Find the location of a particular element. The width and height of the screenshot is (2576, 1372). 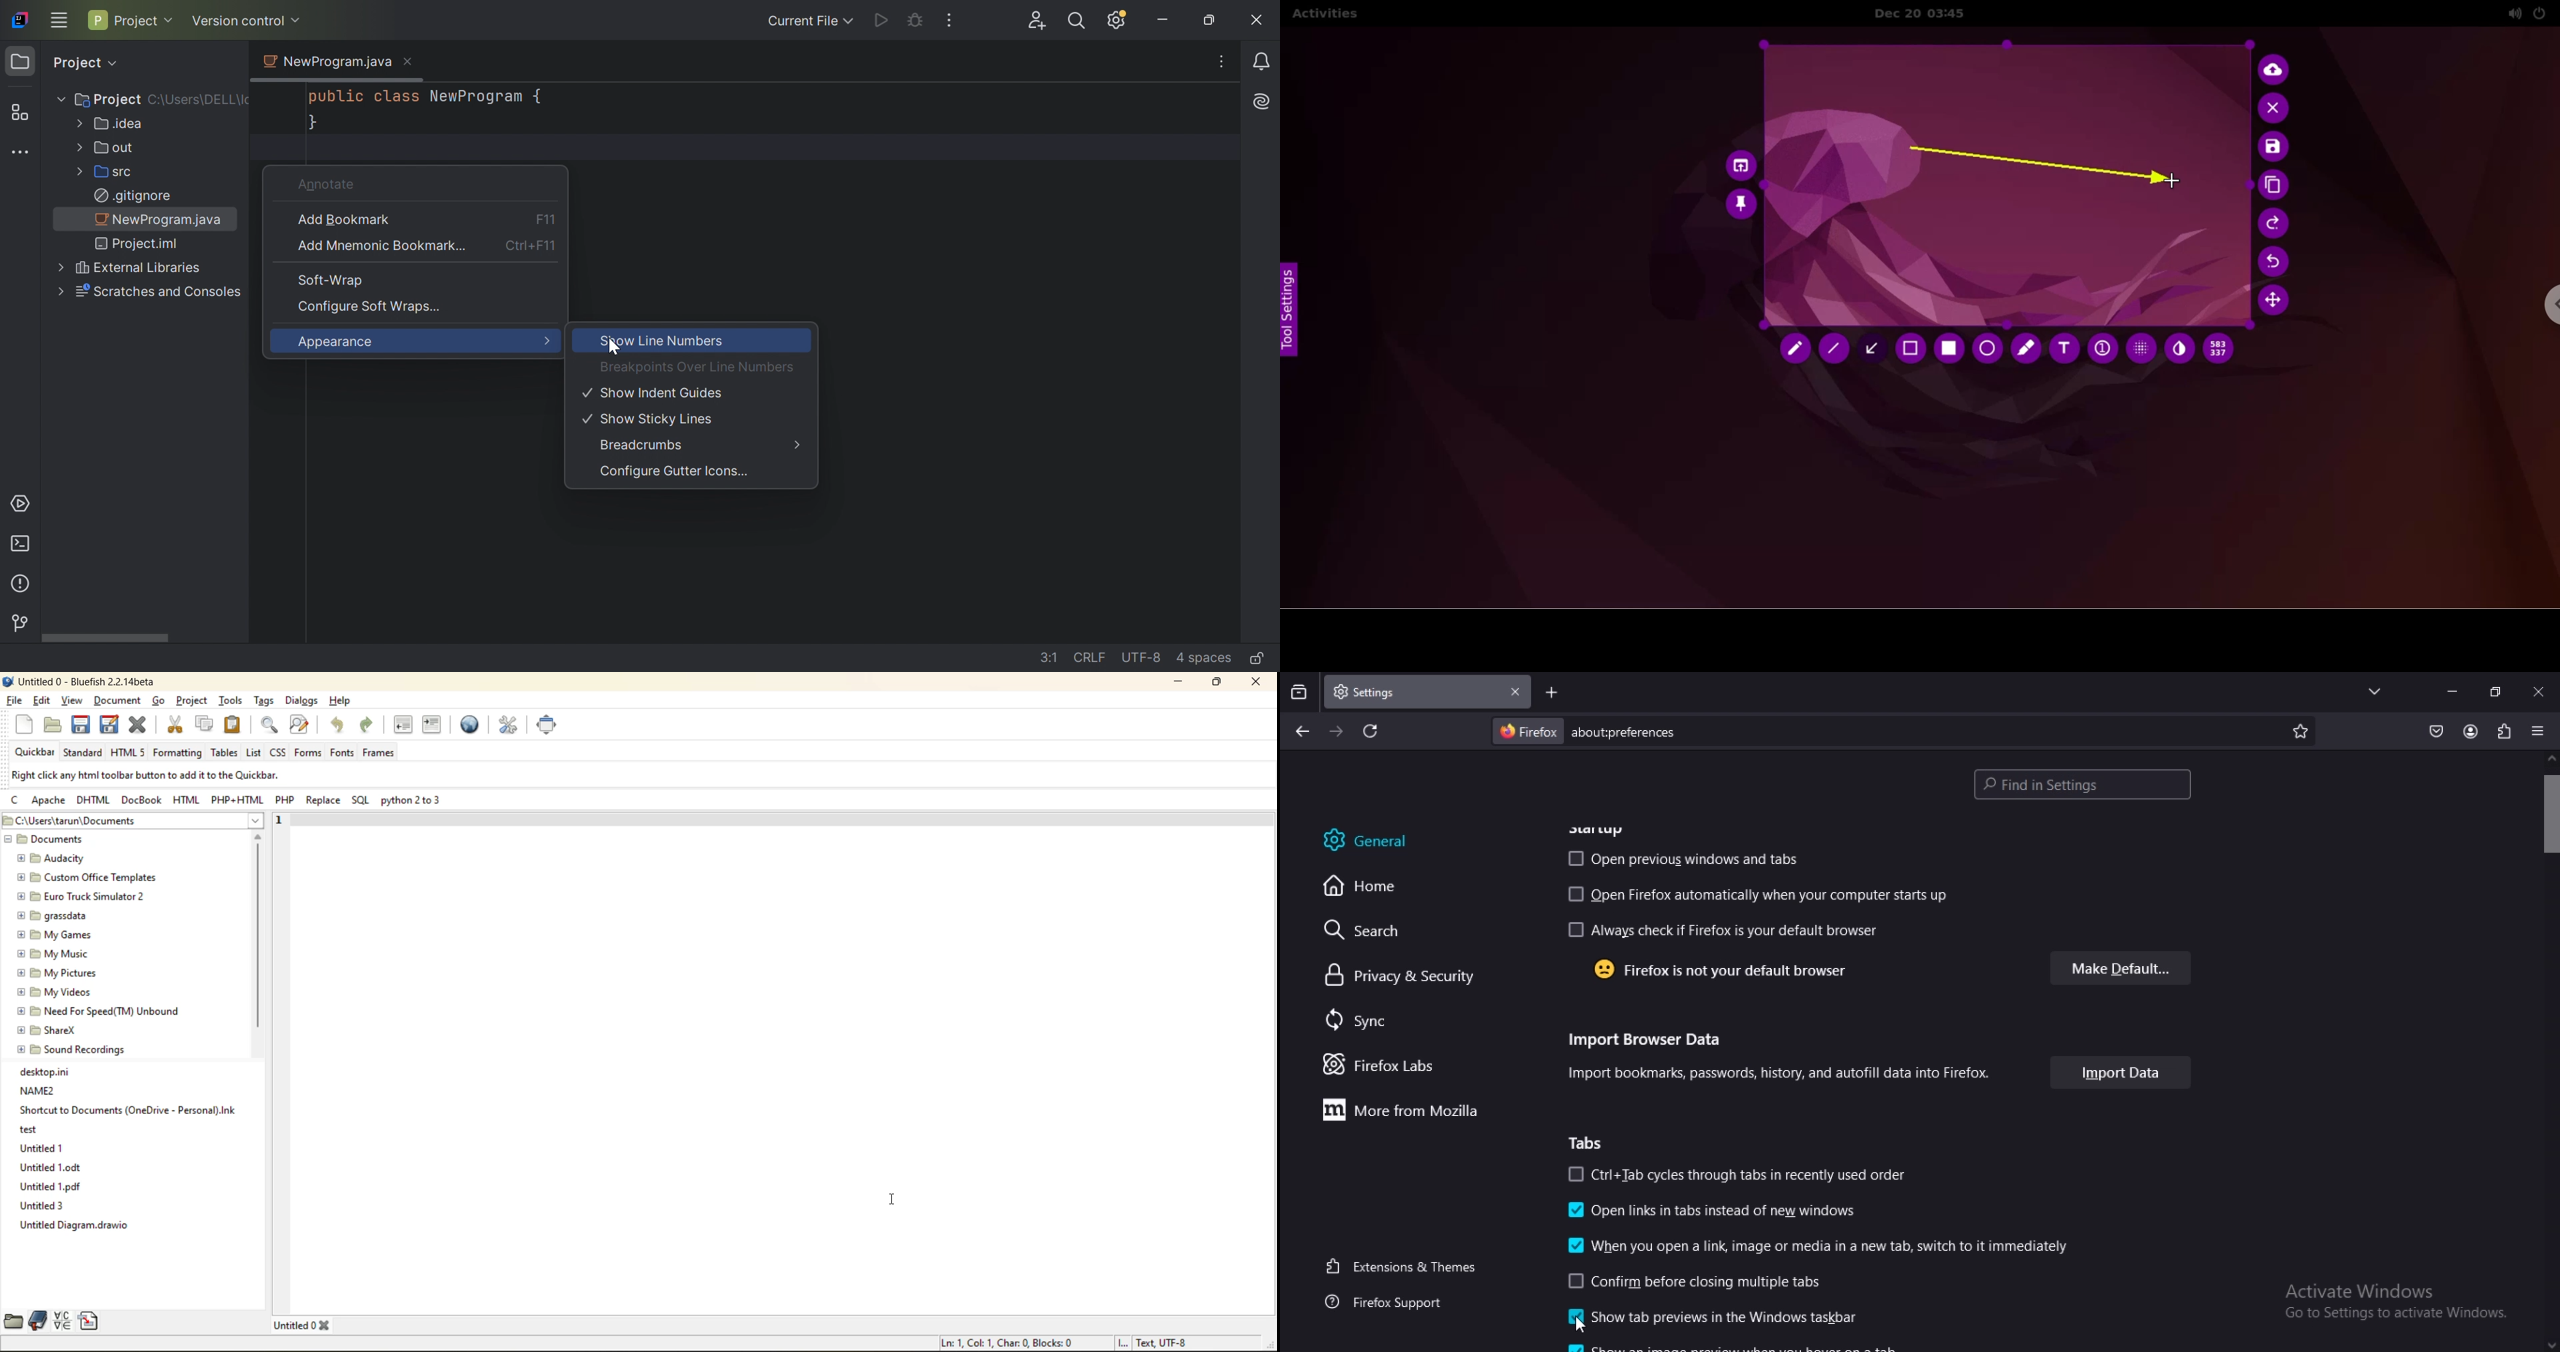

bookmark page is located at coordinates (2302, 729).